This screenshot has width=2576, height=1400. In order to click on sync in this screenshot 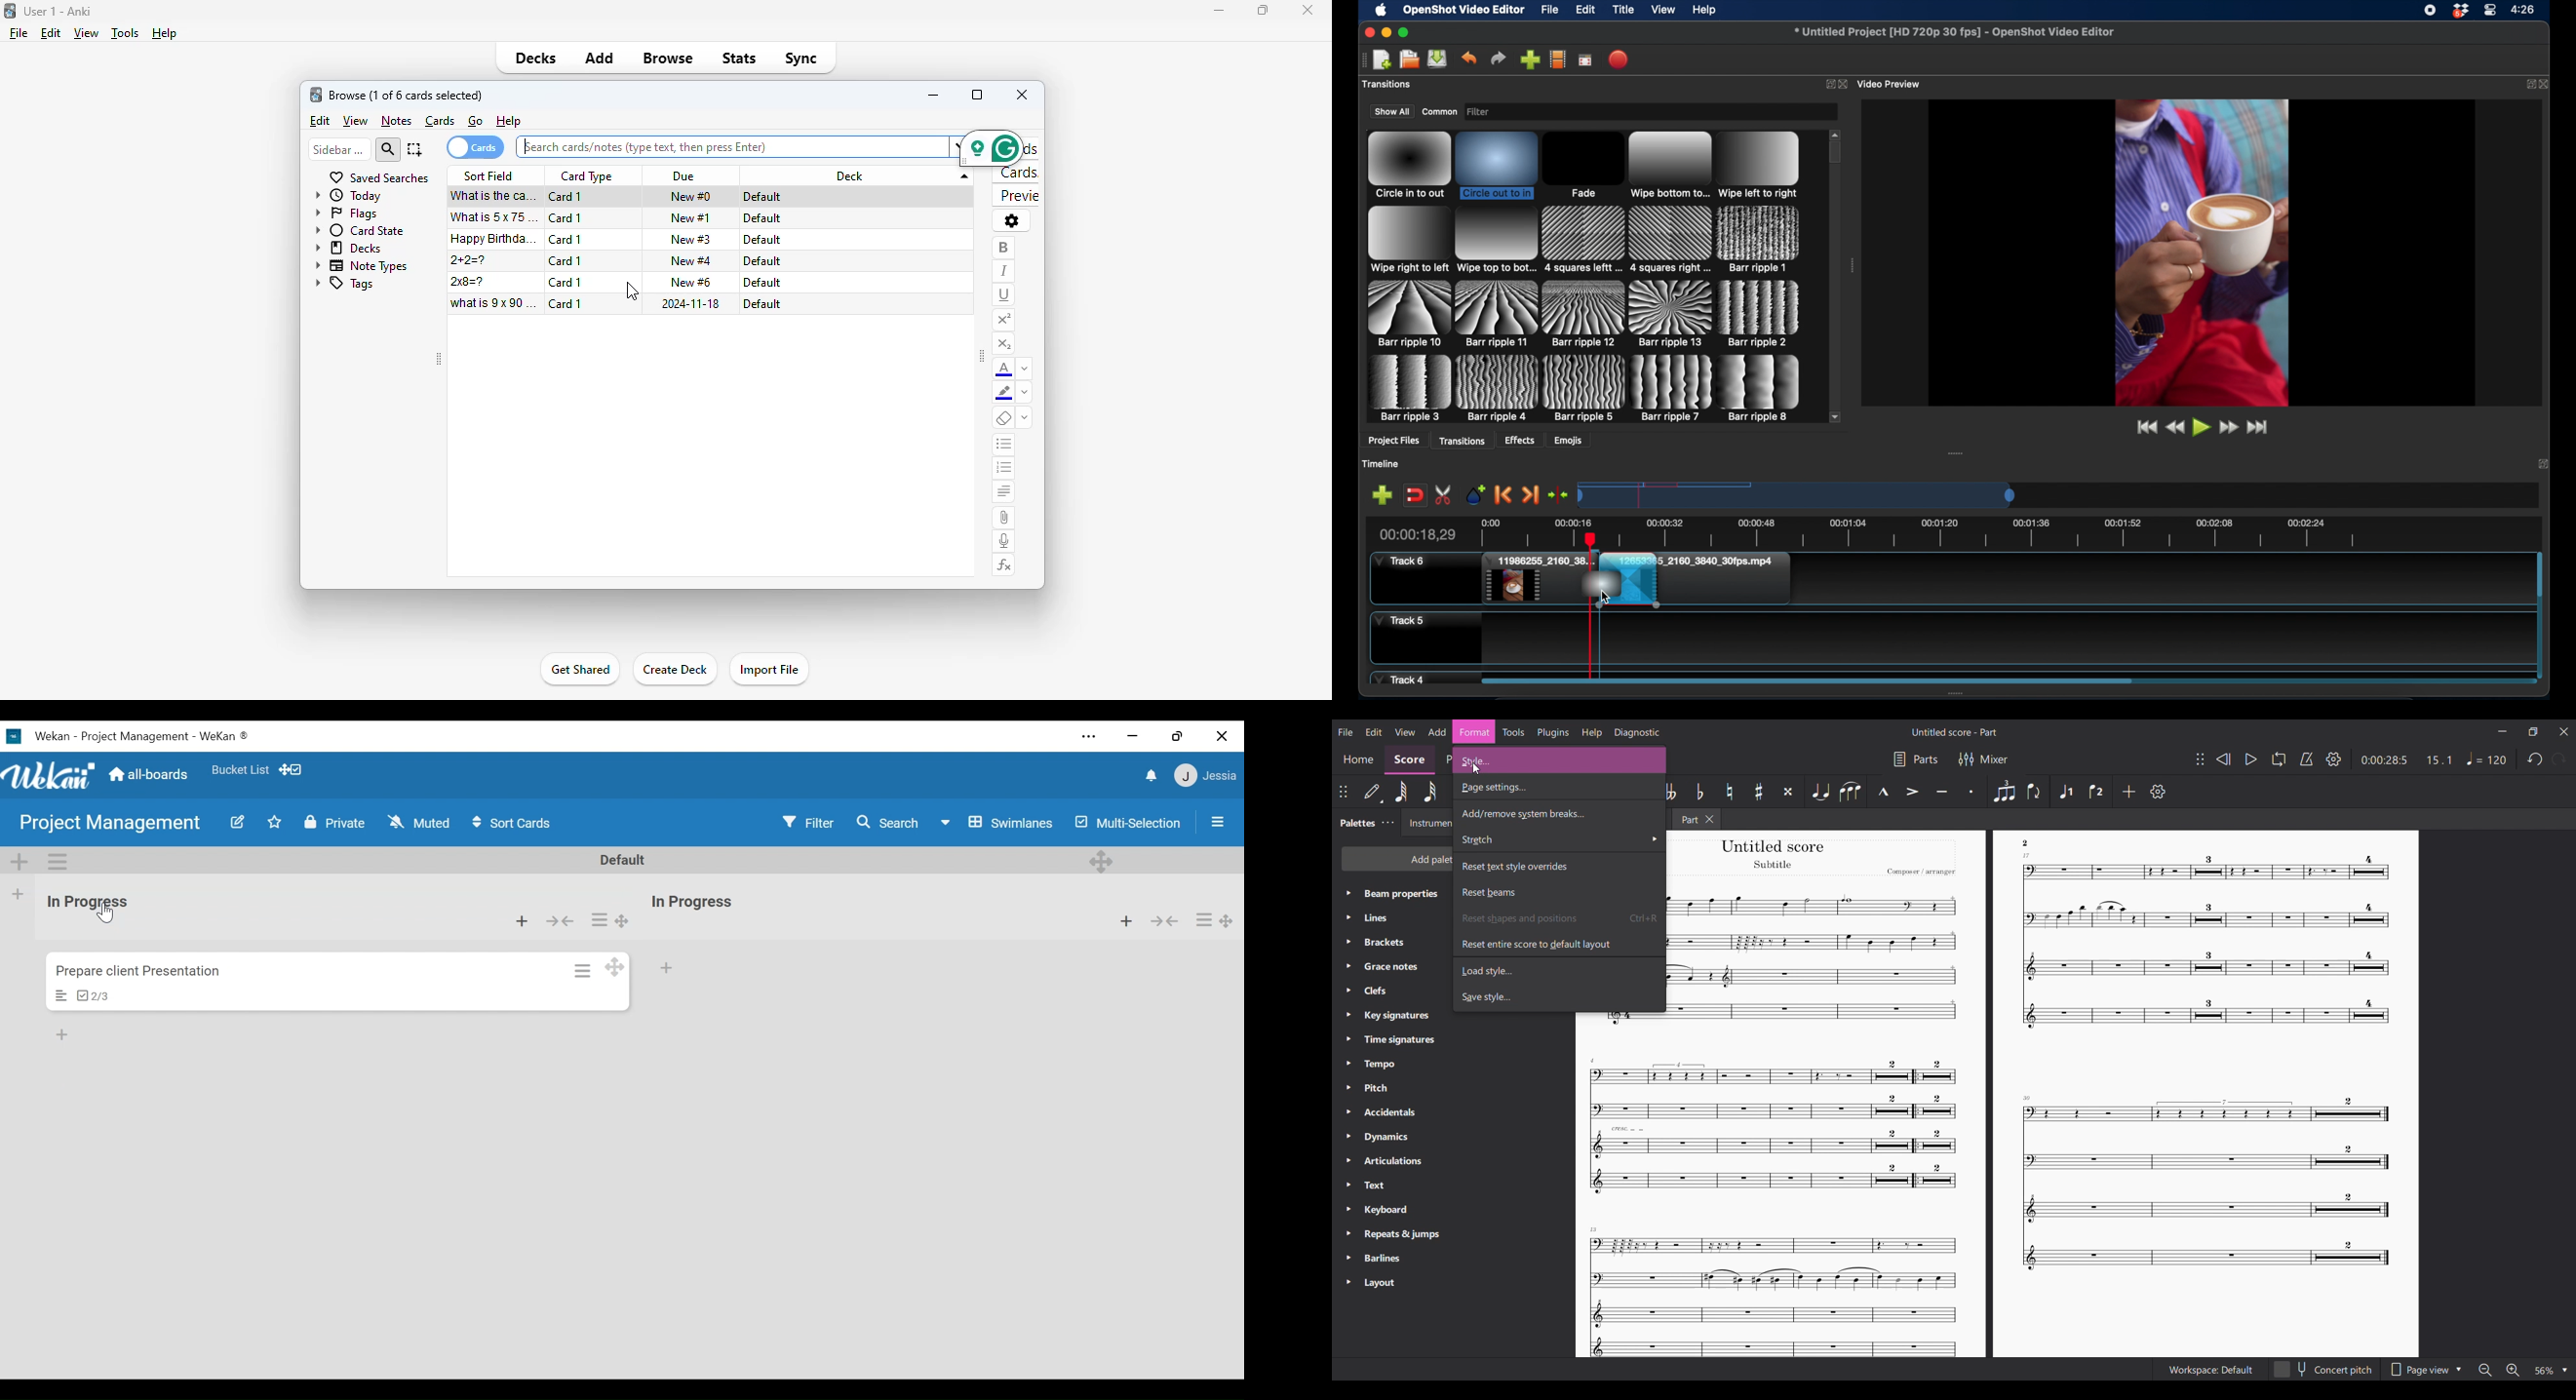, I will do `click(800, 58)`.